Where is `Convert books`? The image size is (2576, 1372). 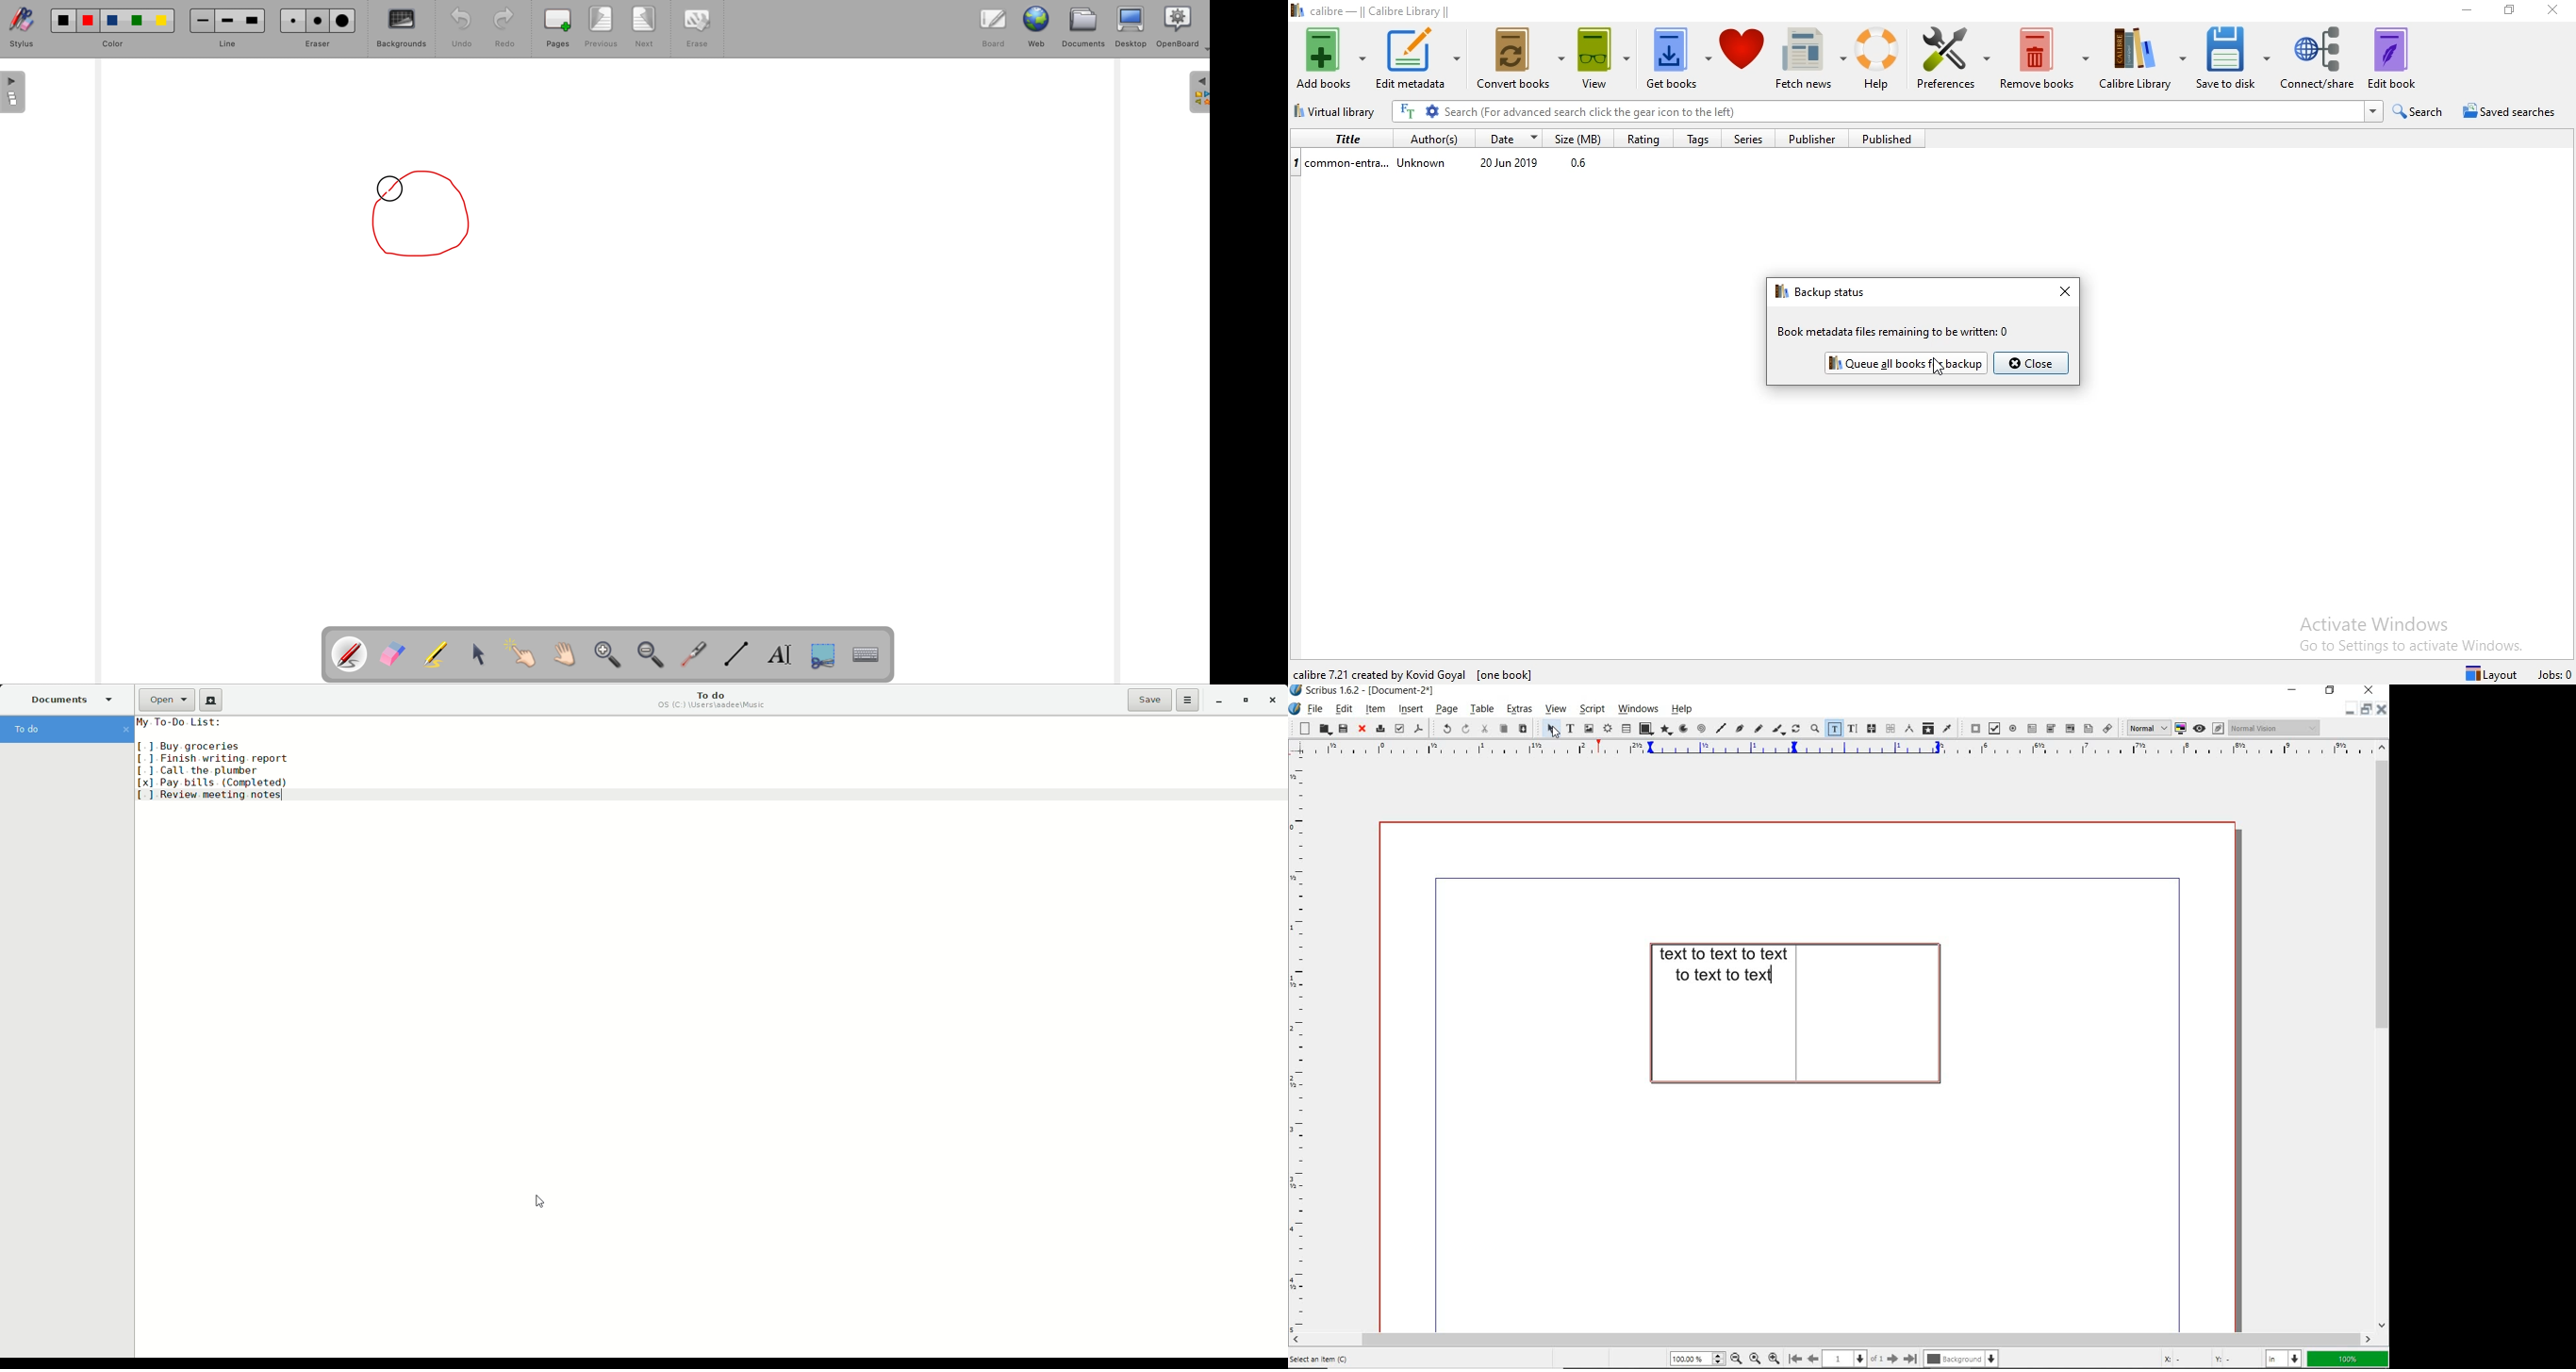 Convert books is located at coordinates (1522, 62).